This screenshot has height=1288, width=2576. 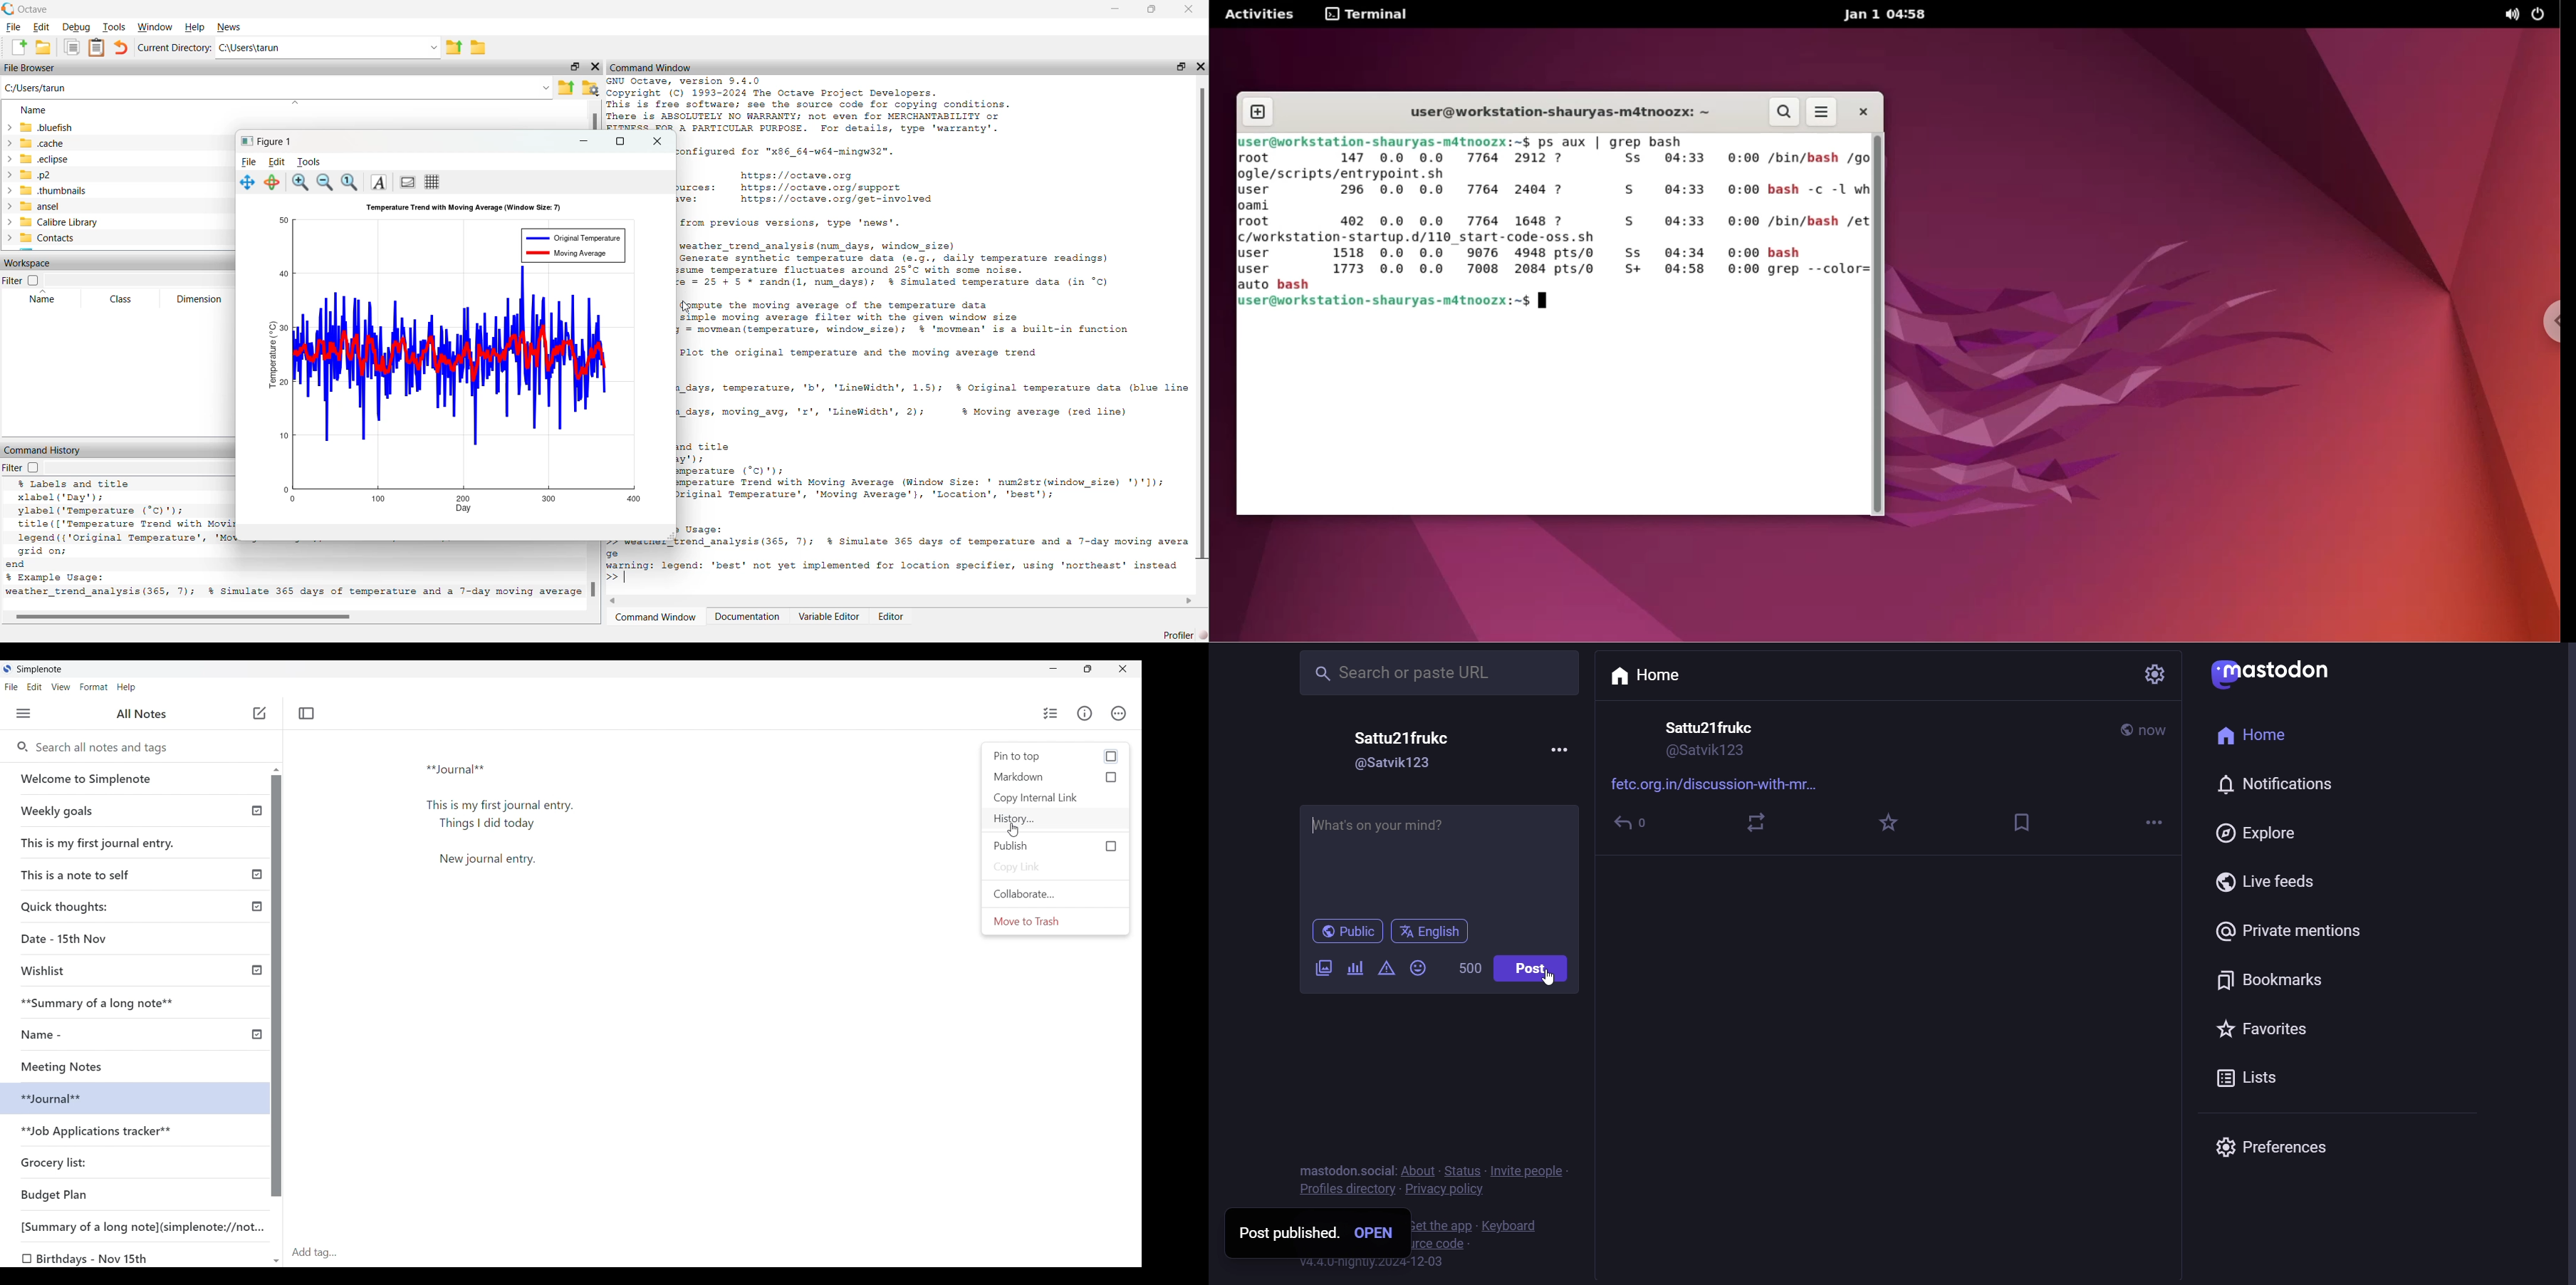 I want to click on Existing text in current note, so click(x=507, y=819).